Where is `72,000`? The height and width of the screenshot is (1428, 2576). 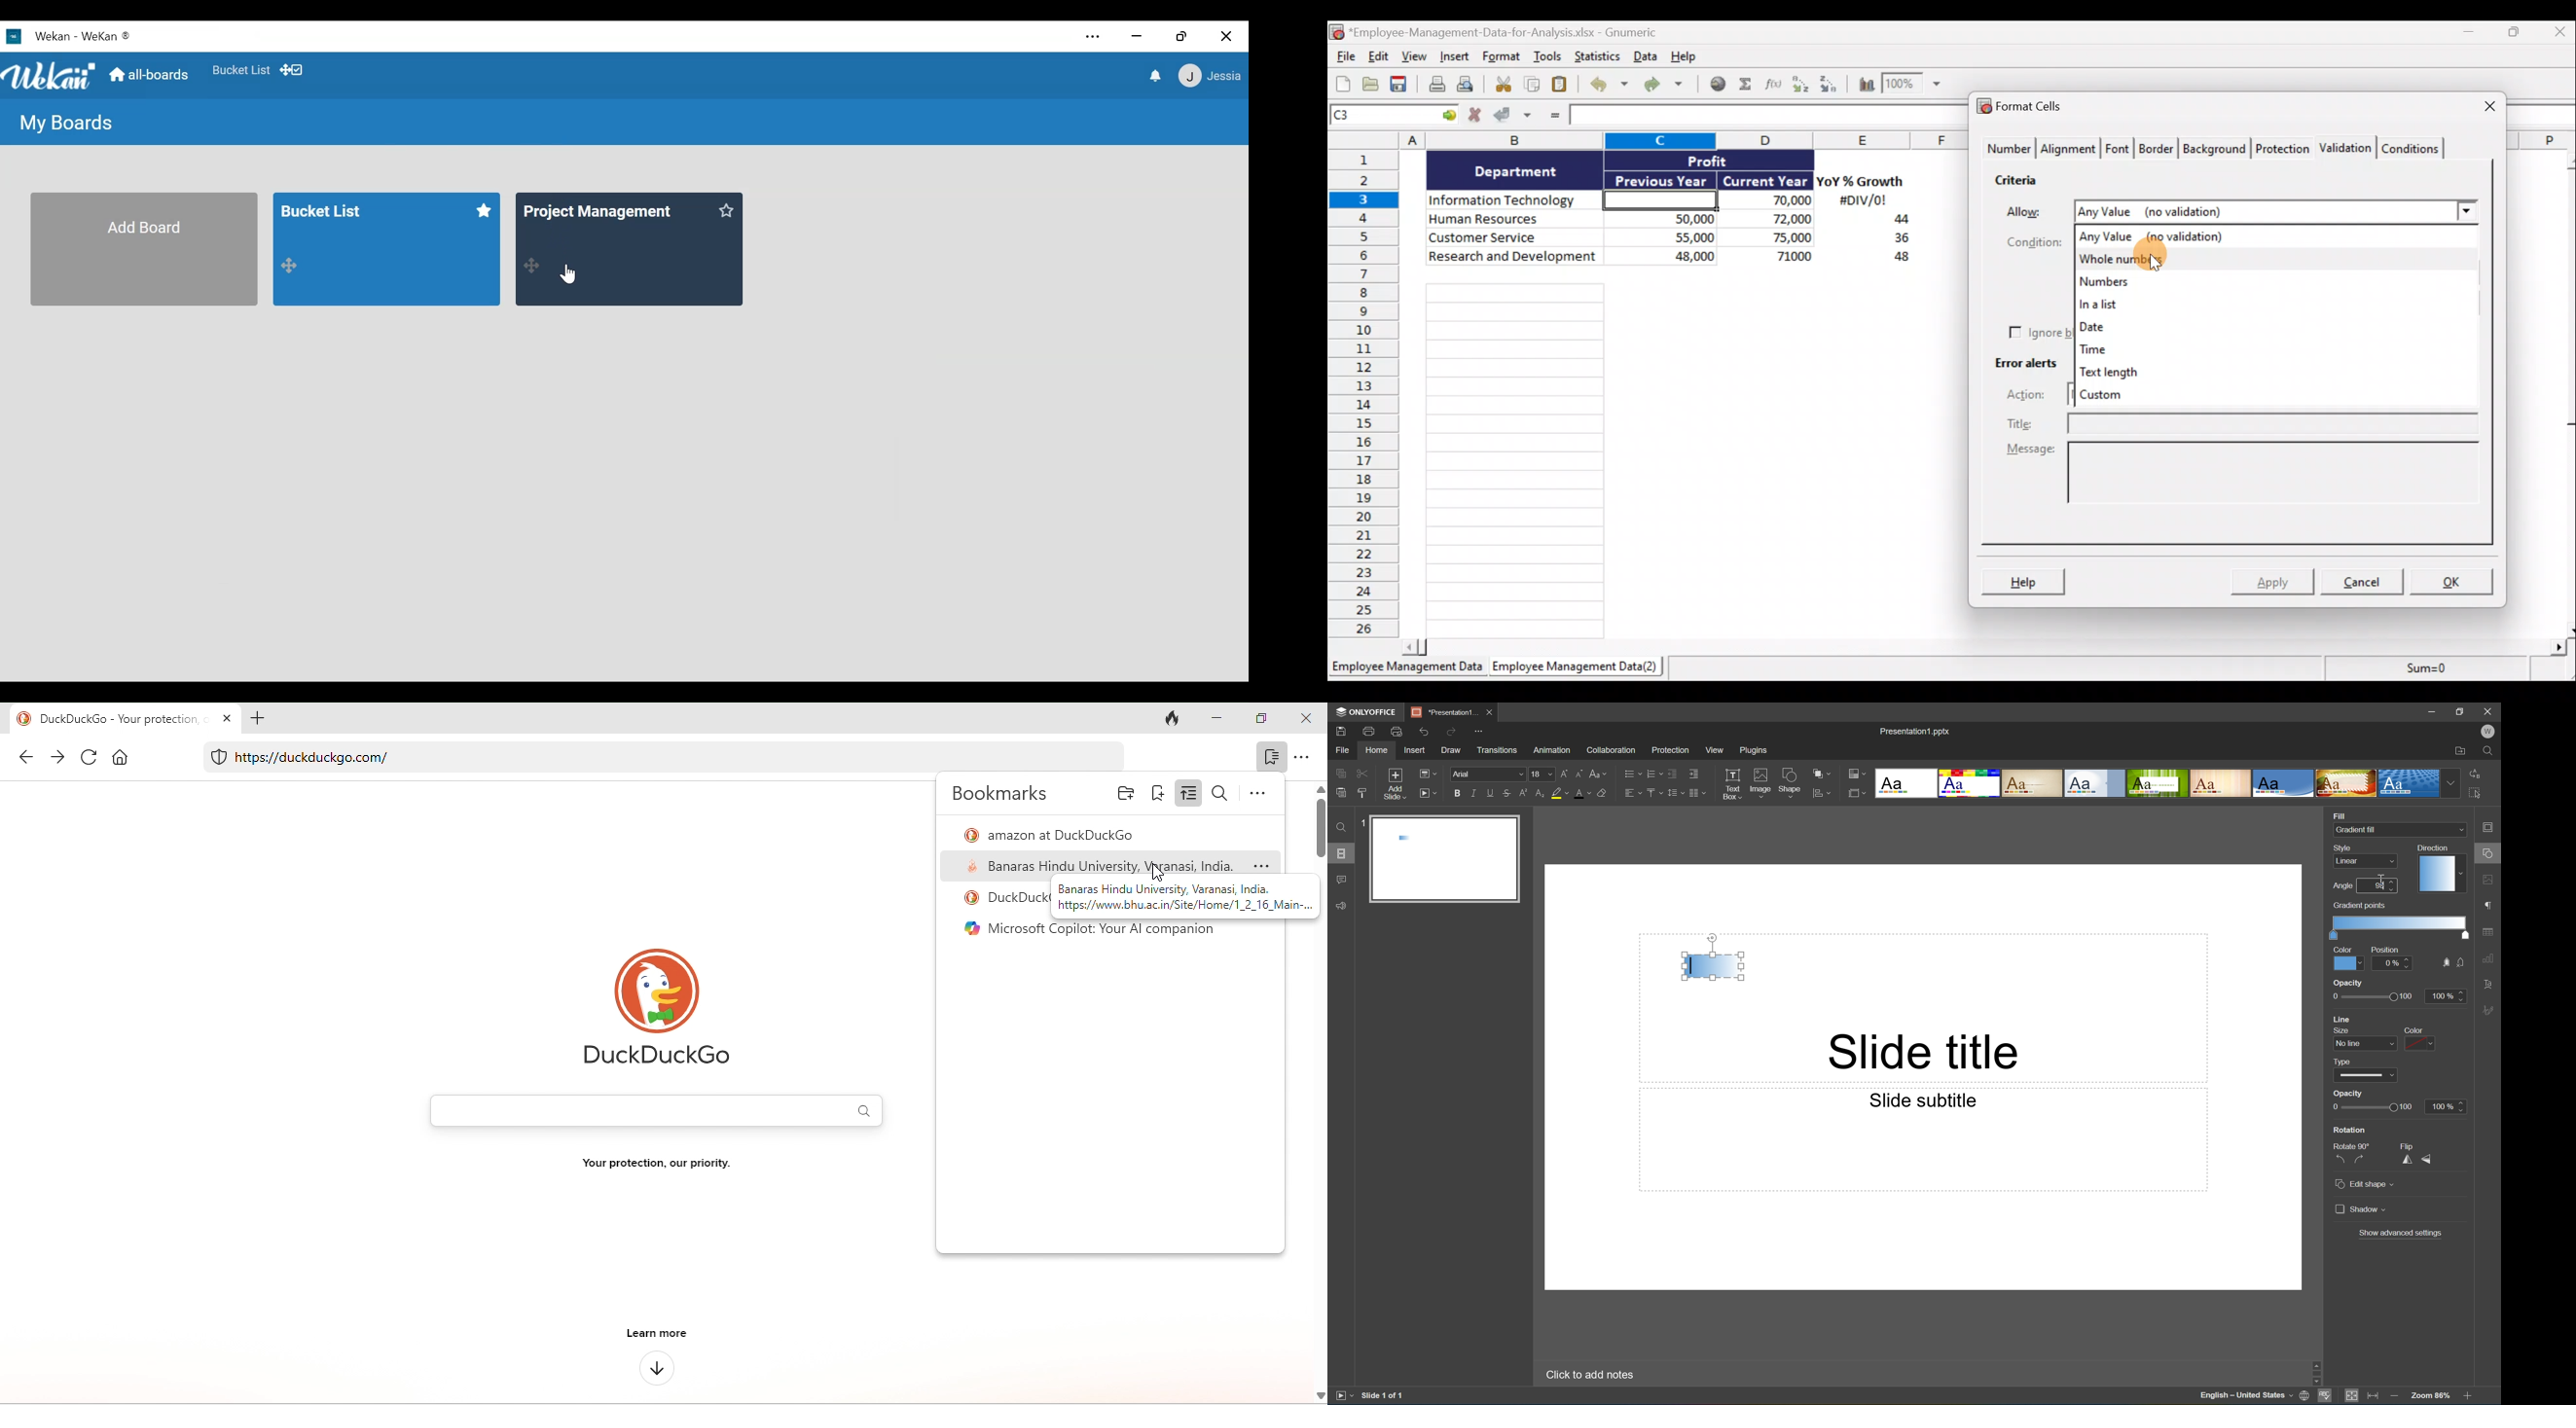
72,000 is located at coordinates (1772, 220).